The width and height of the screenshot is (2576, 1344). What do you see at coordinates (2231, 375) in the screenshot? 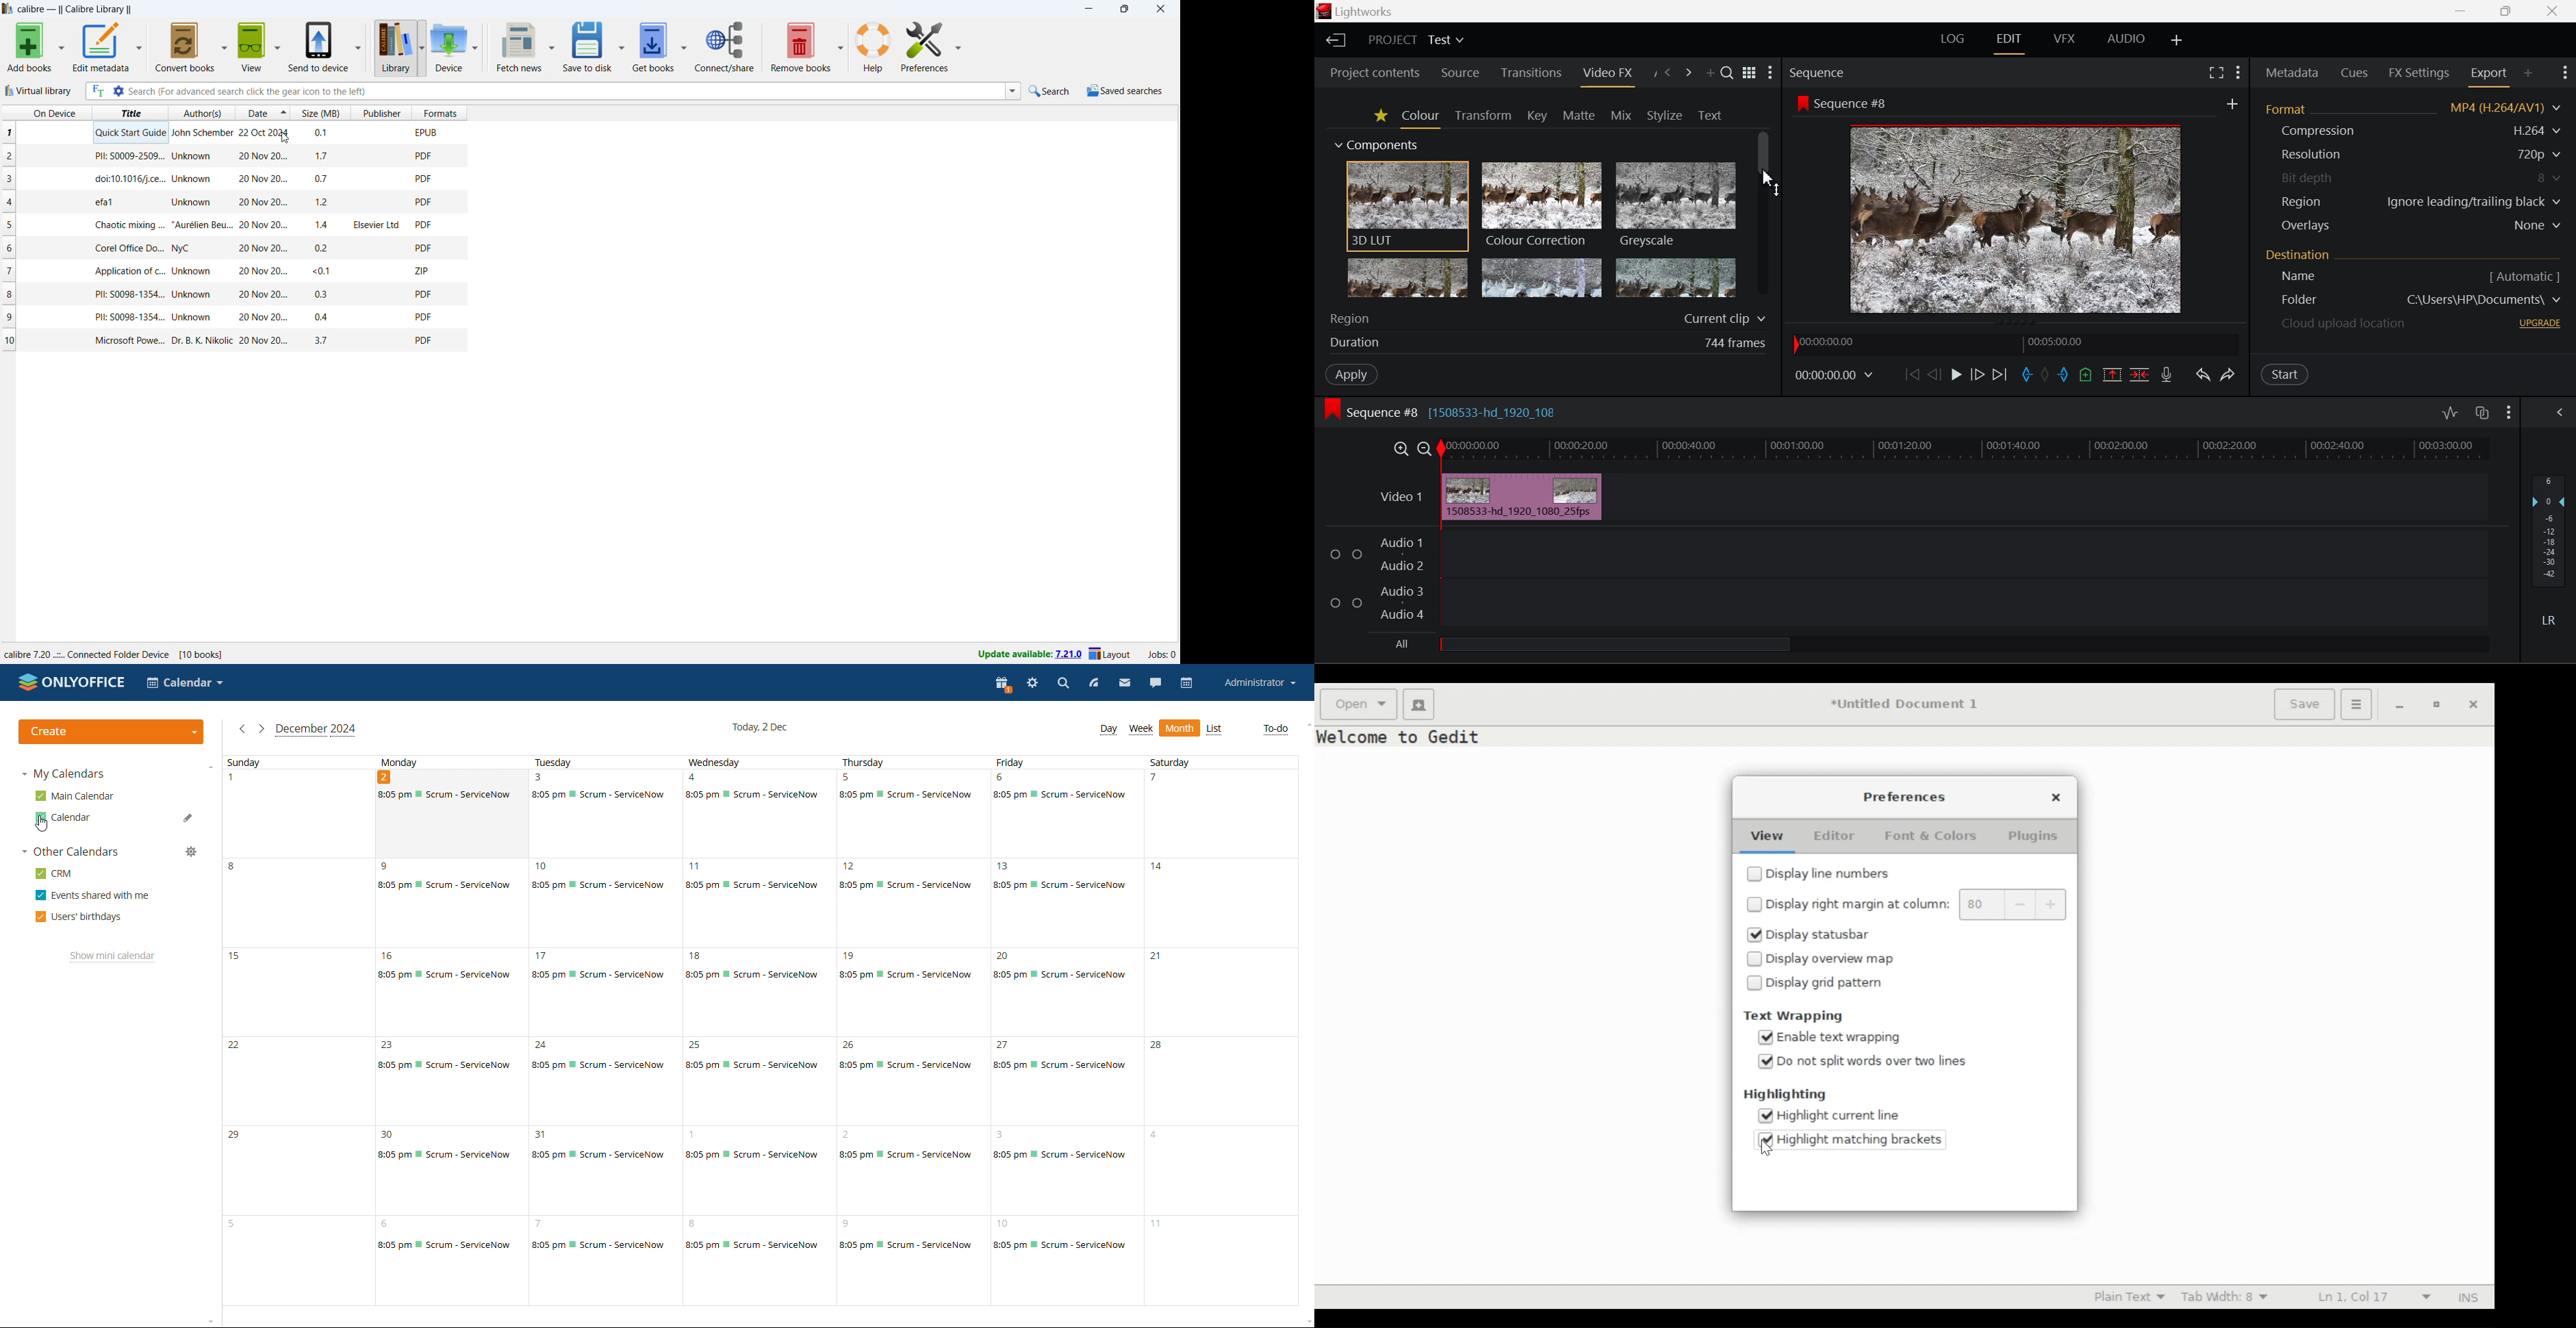
I see `Redo` at bounding box center [2231, 375].